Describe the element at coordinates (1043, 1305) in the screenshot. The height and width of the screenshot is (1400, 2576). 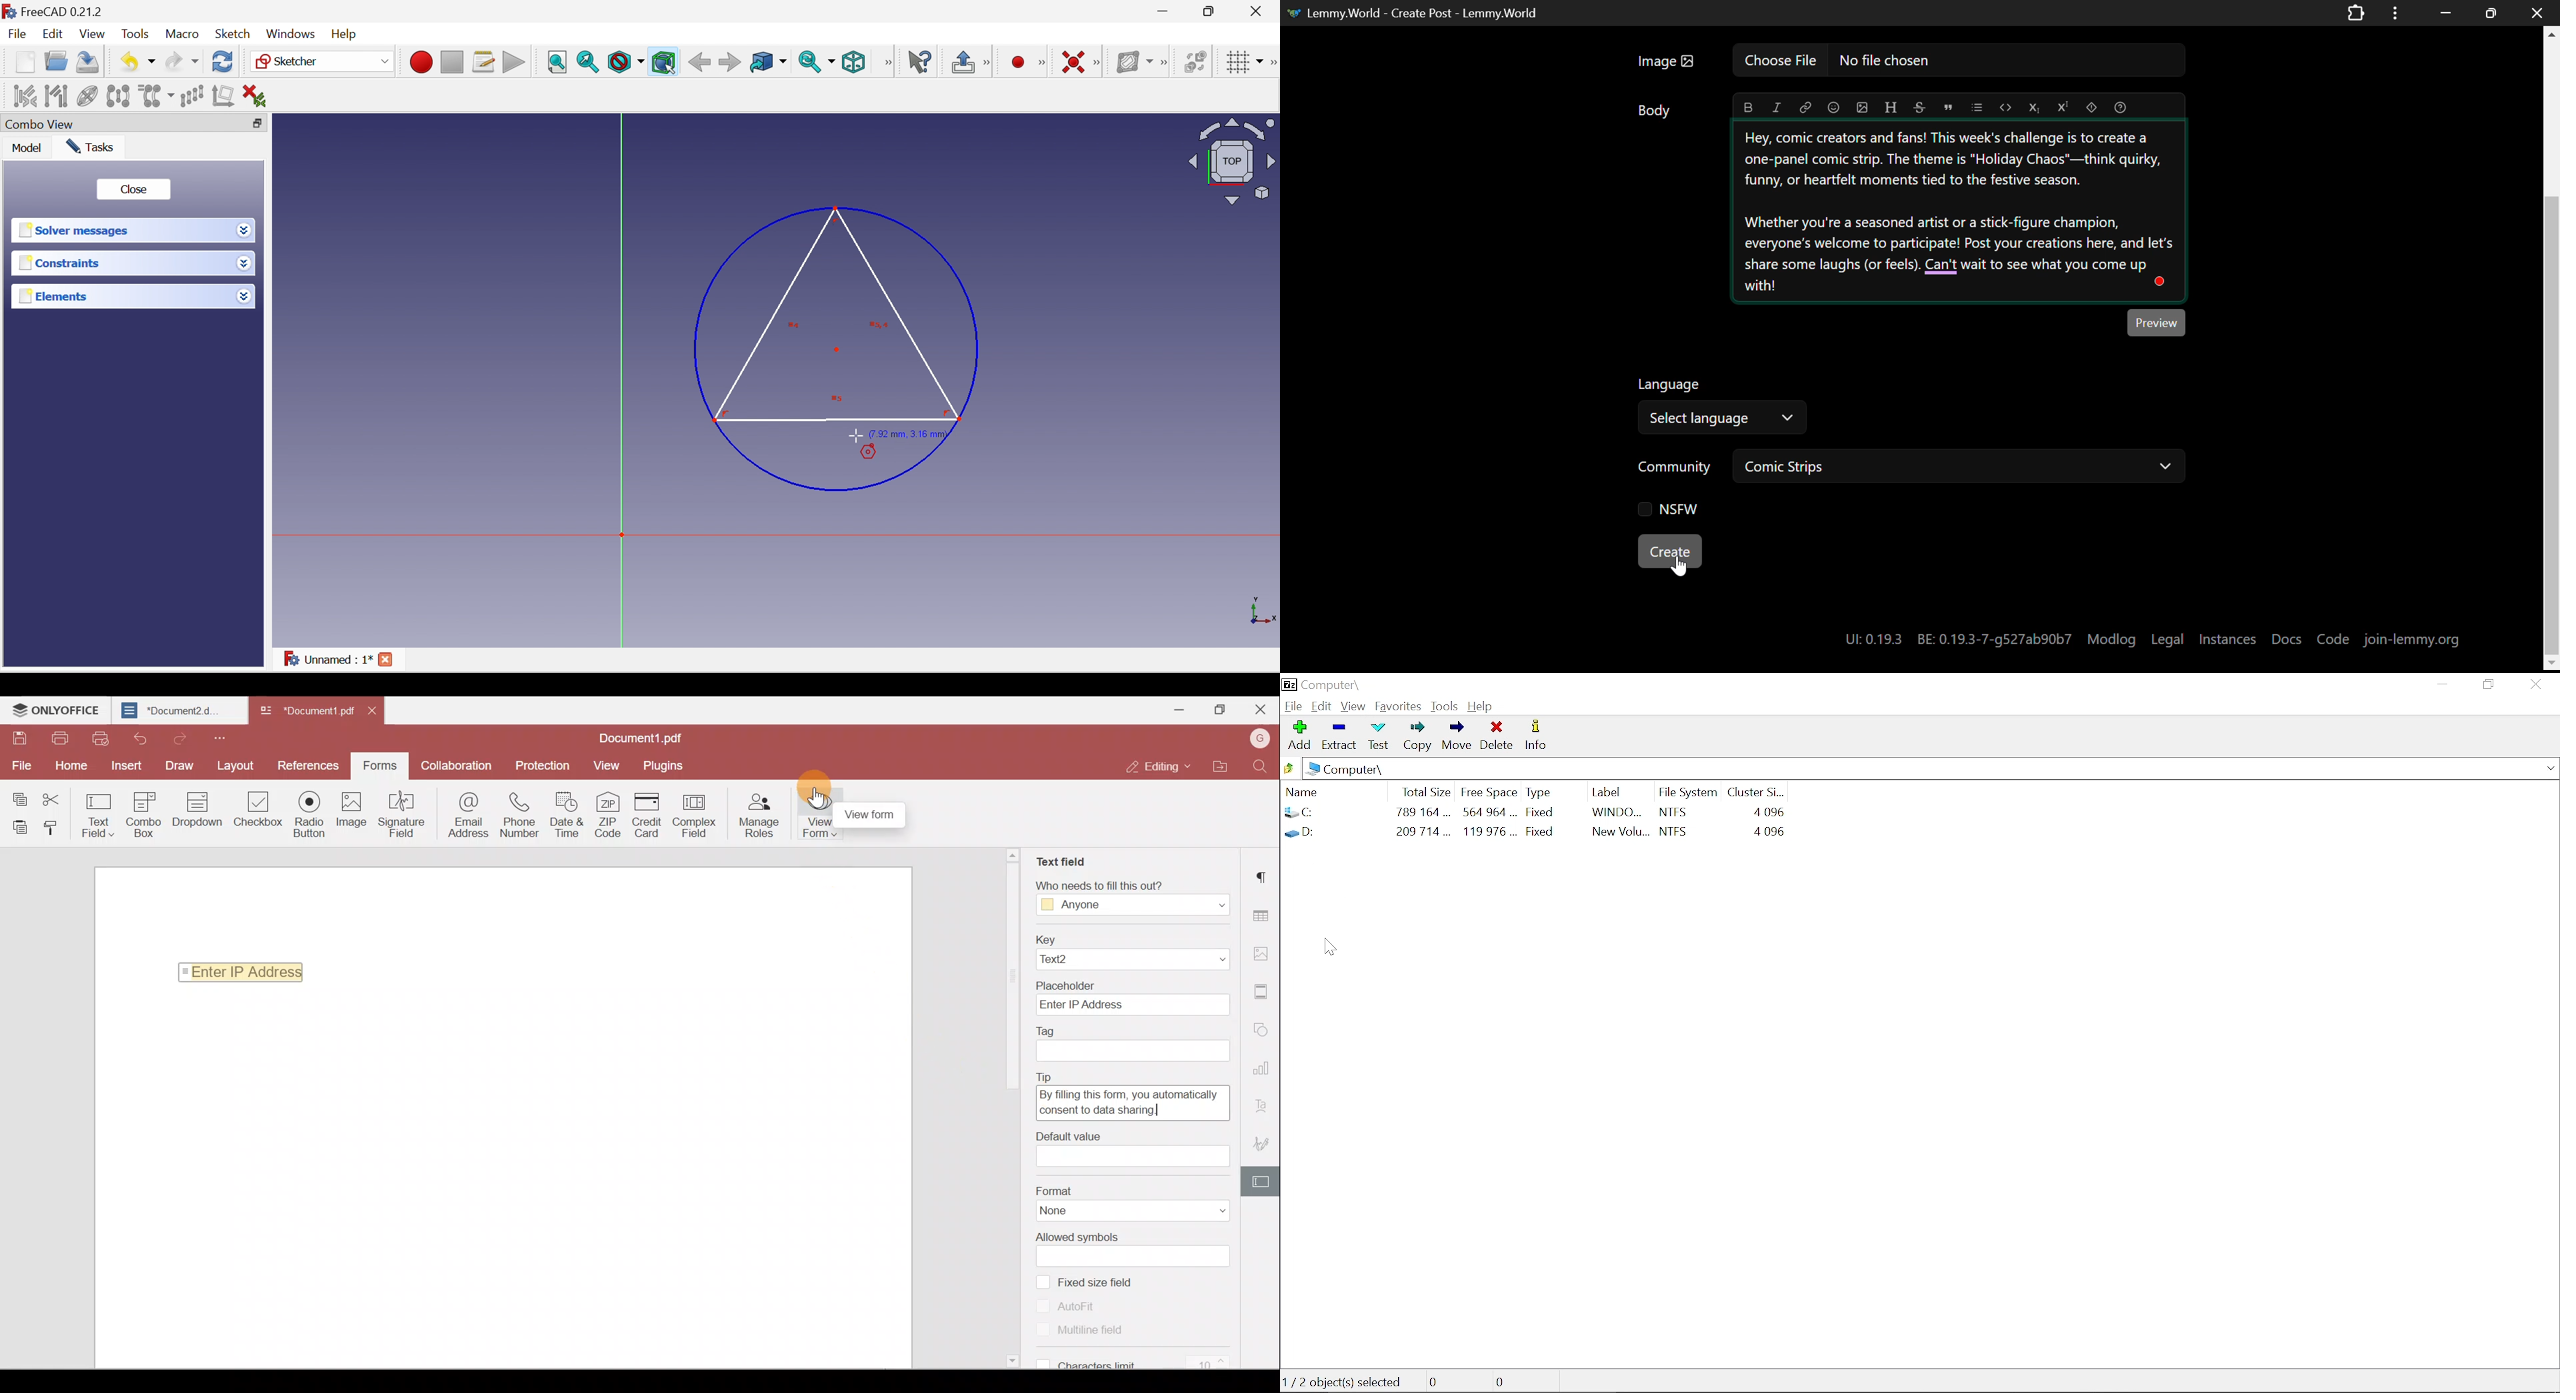
I see `checkbox` at that location.